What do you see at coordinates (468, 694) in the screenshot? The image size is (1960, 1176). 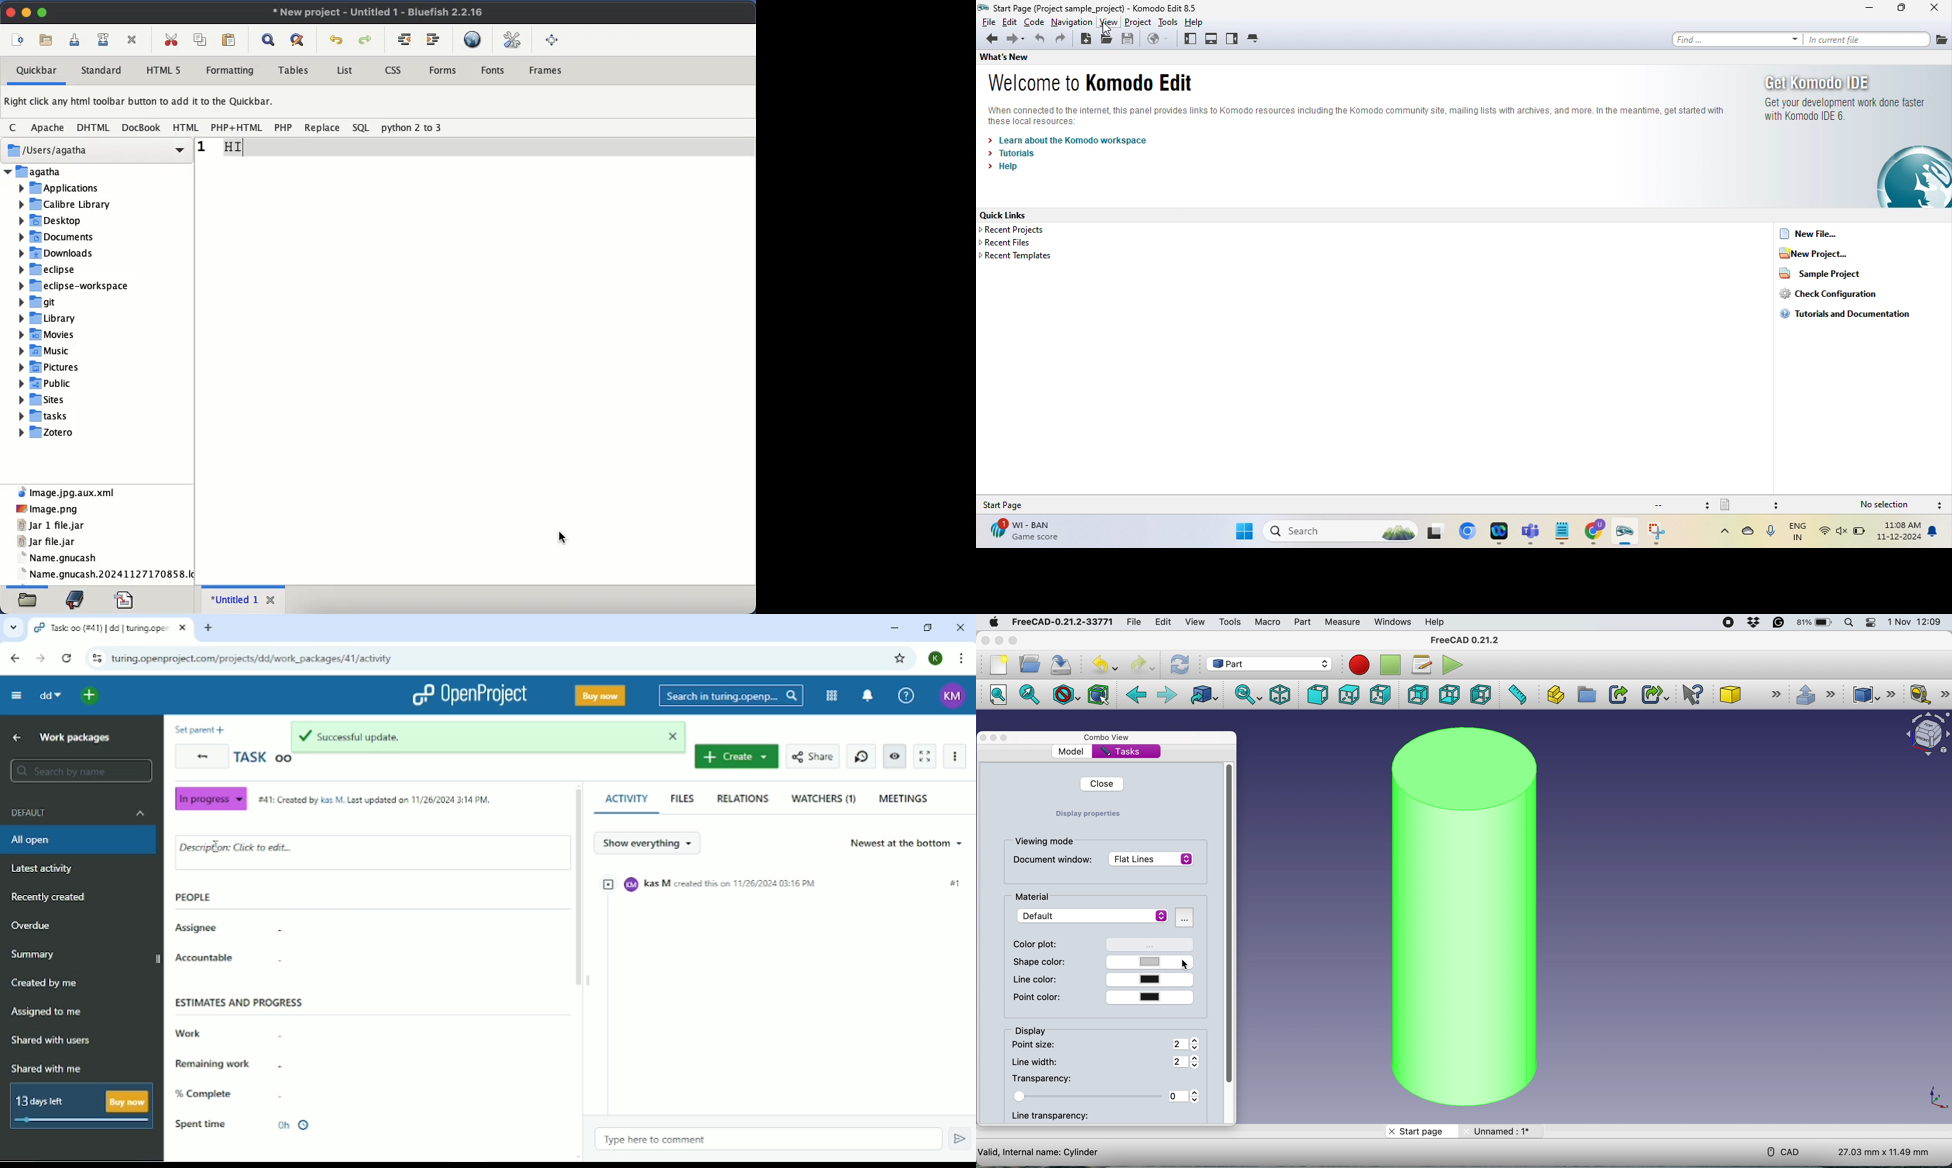 I see `OpenProject` at bounding box center [468, 694].